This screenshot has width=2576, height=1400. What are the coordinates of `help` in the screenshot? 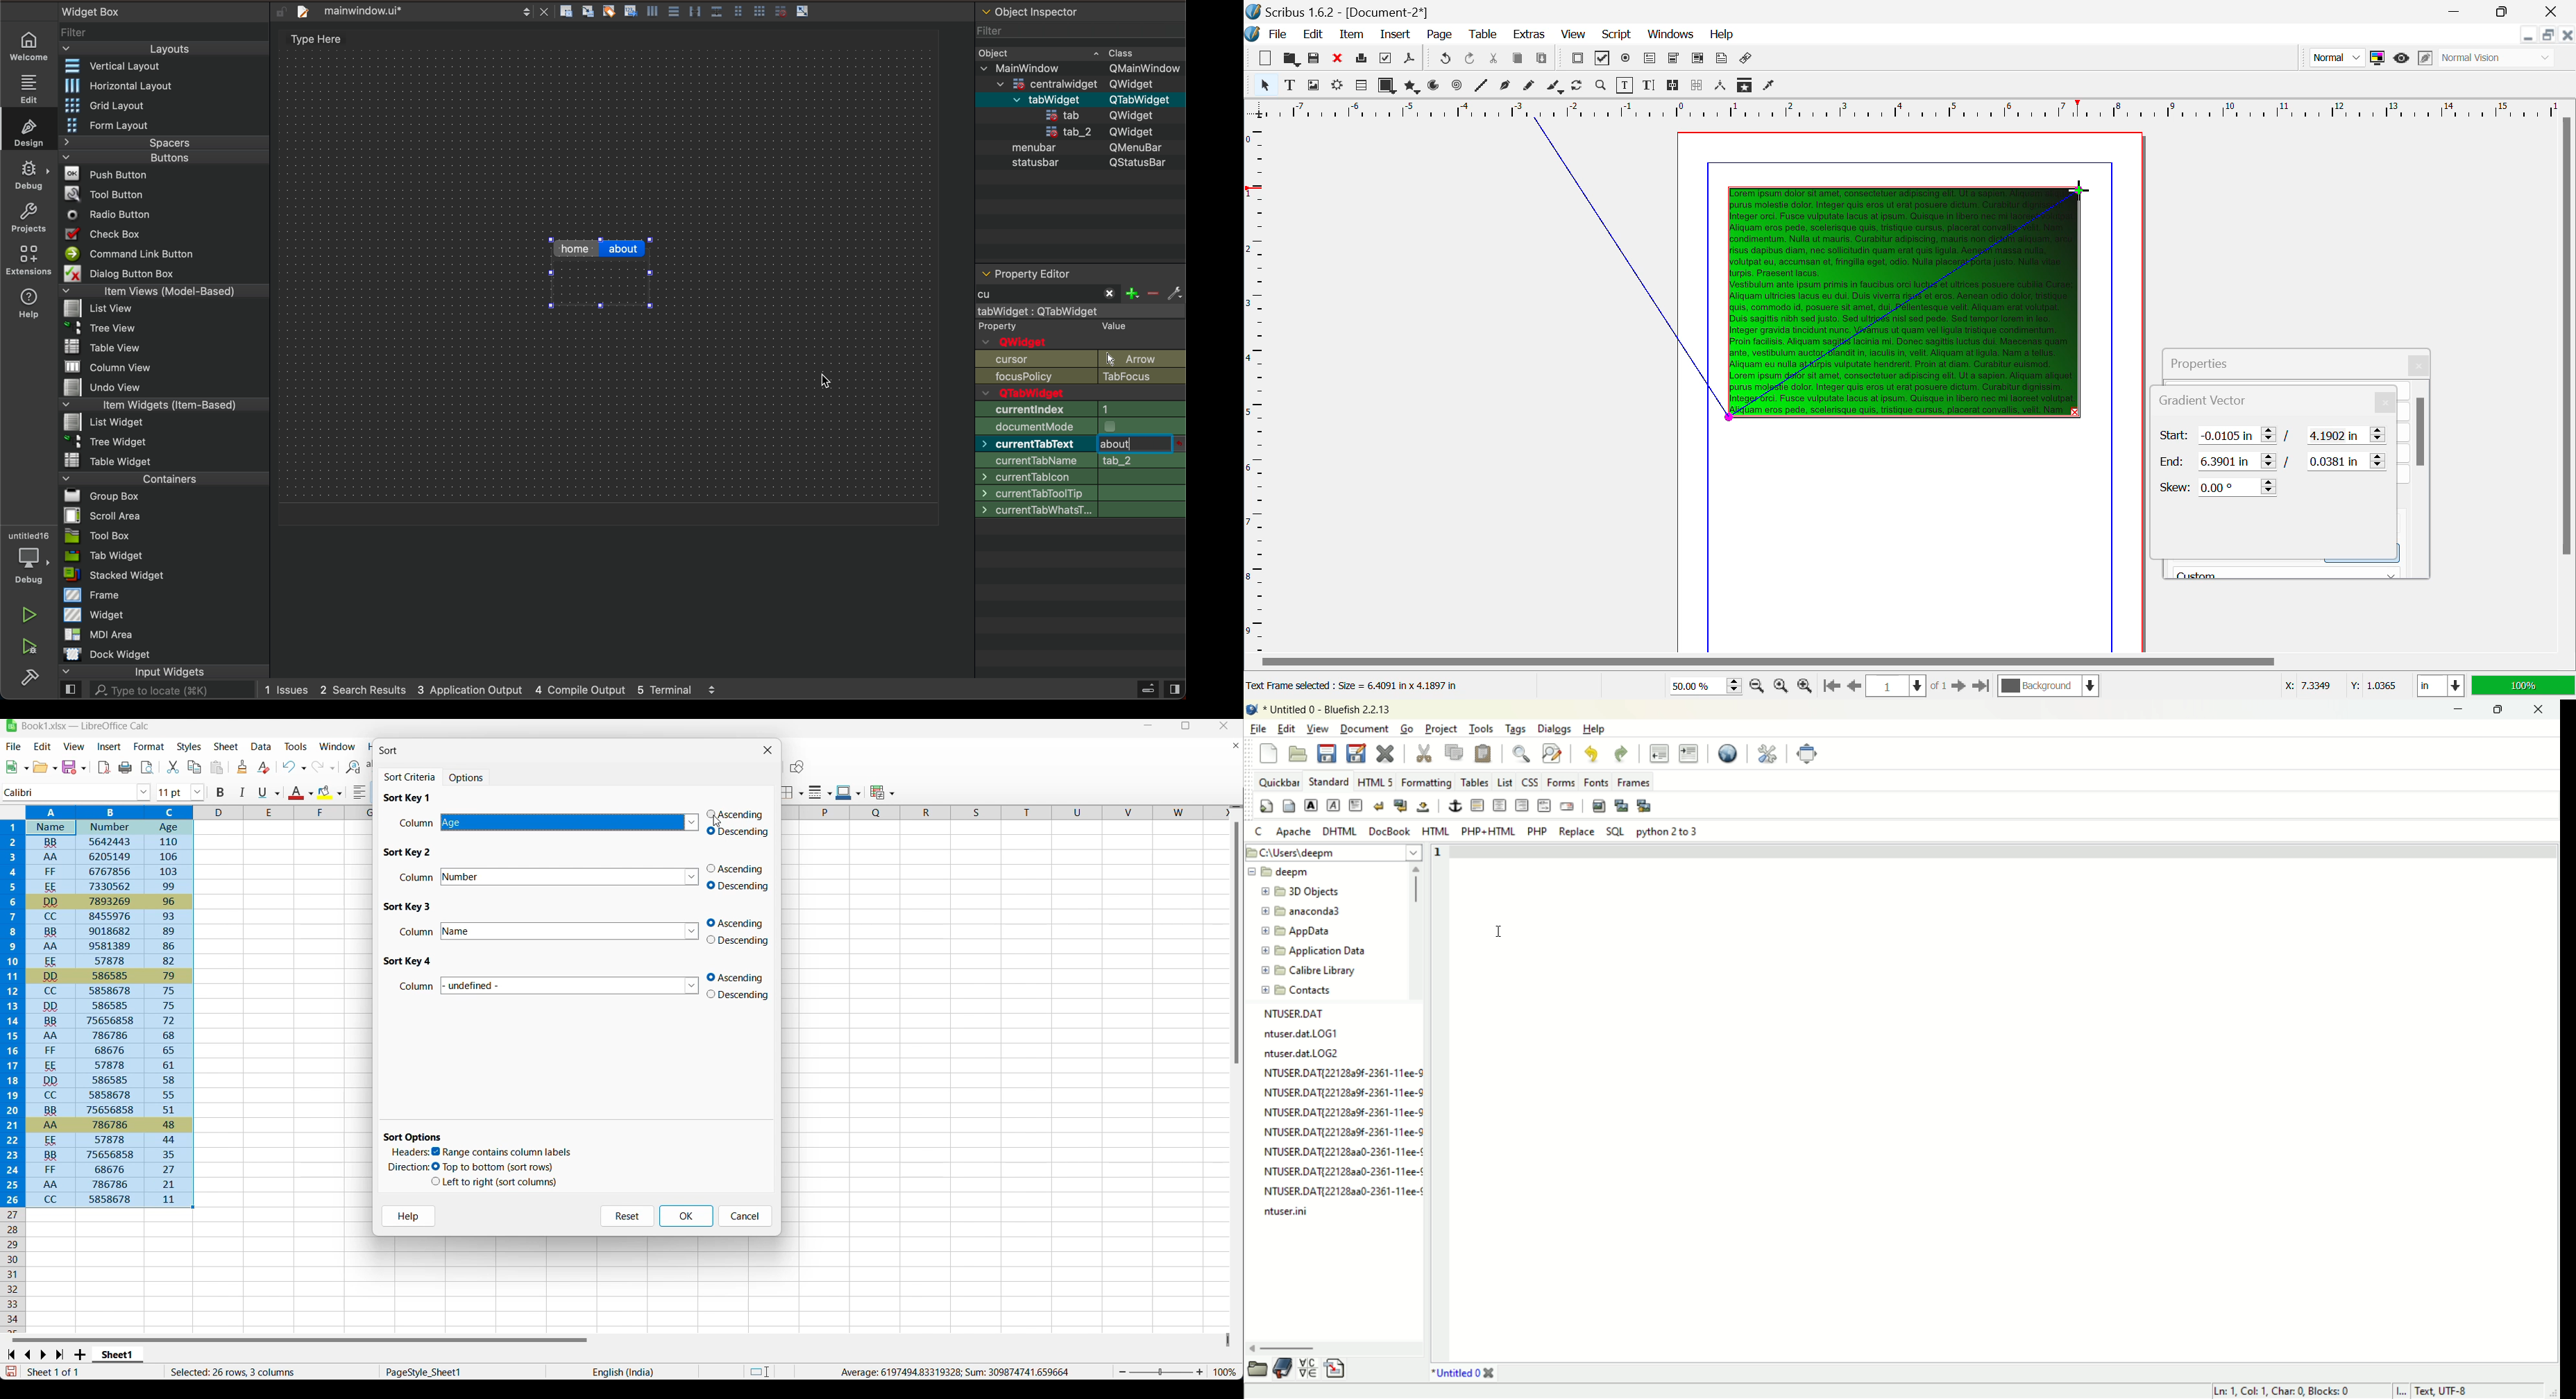 It's located at (30, 302).